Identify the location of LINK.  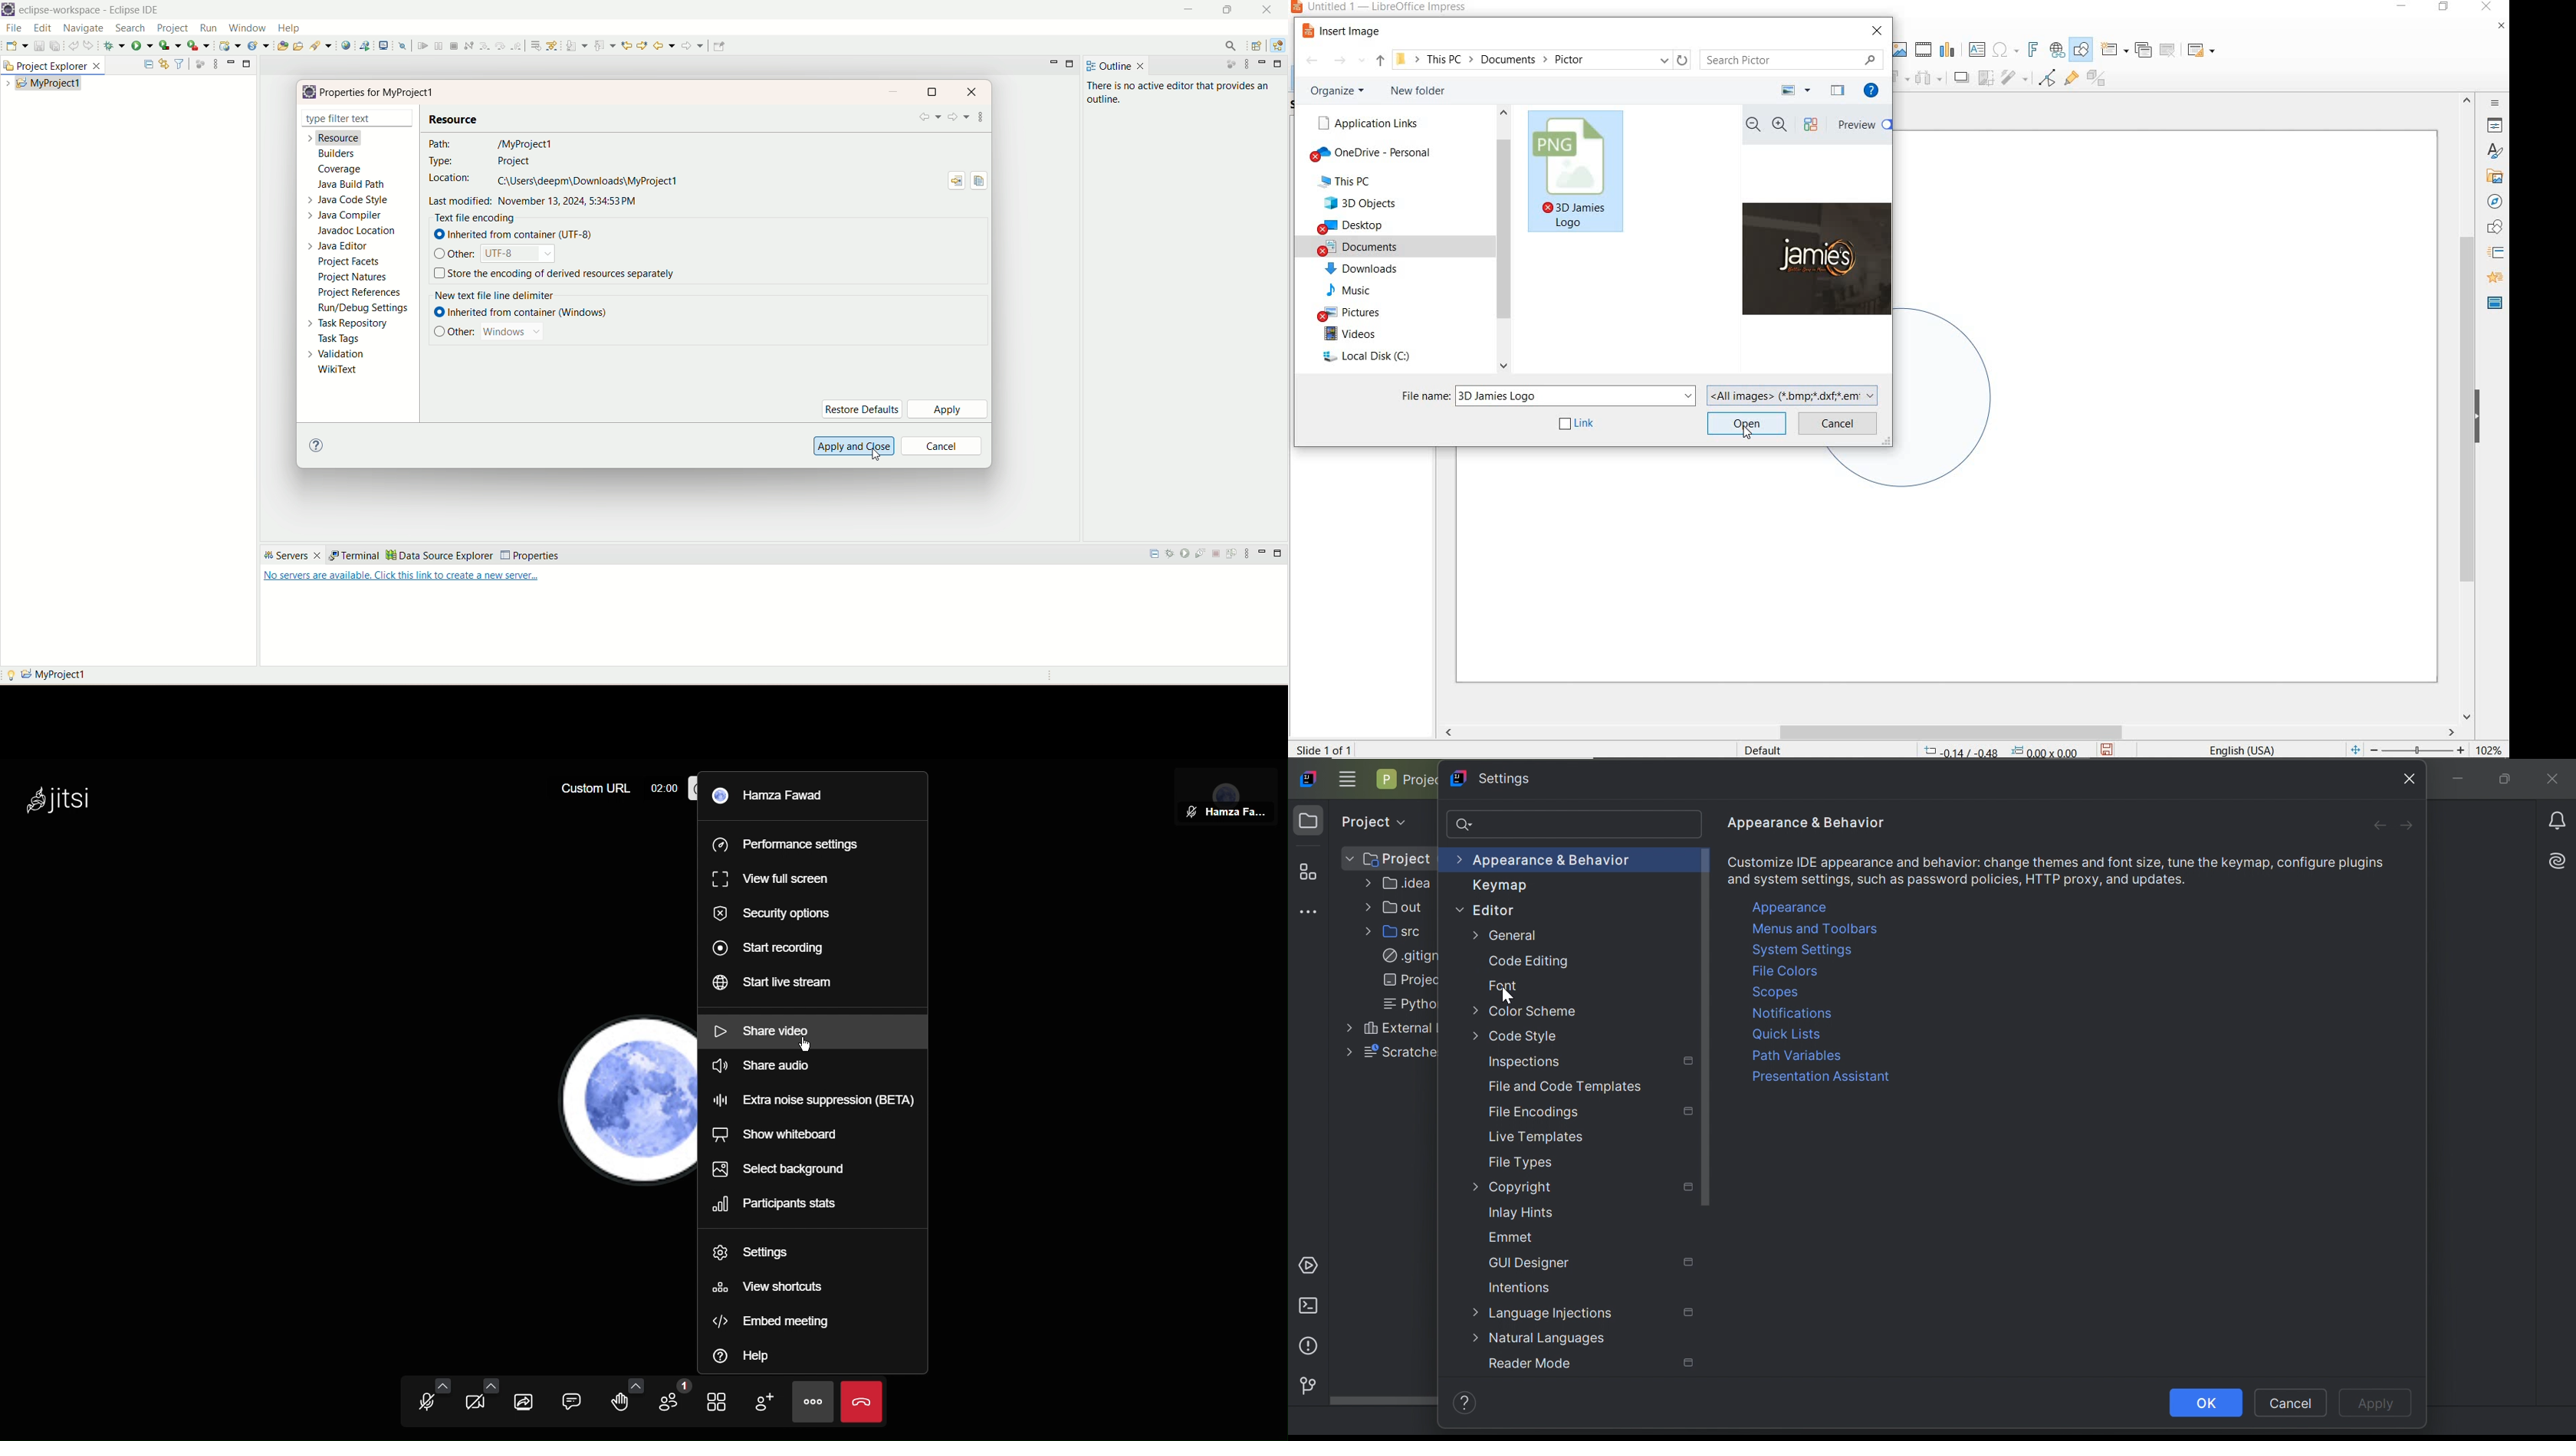
(1578, 424).